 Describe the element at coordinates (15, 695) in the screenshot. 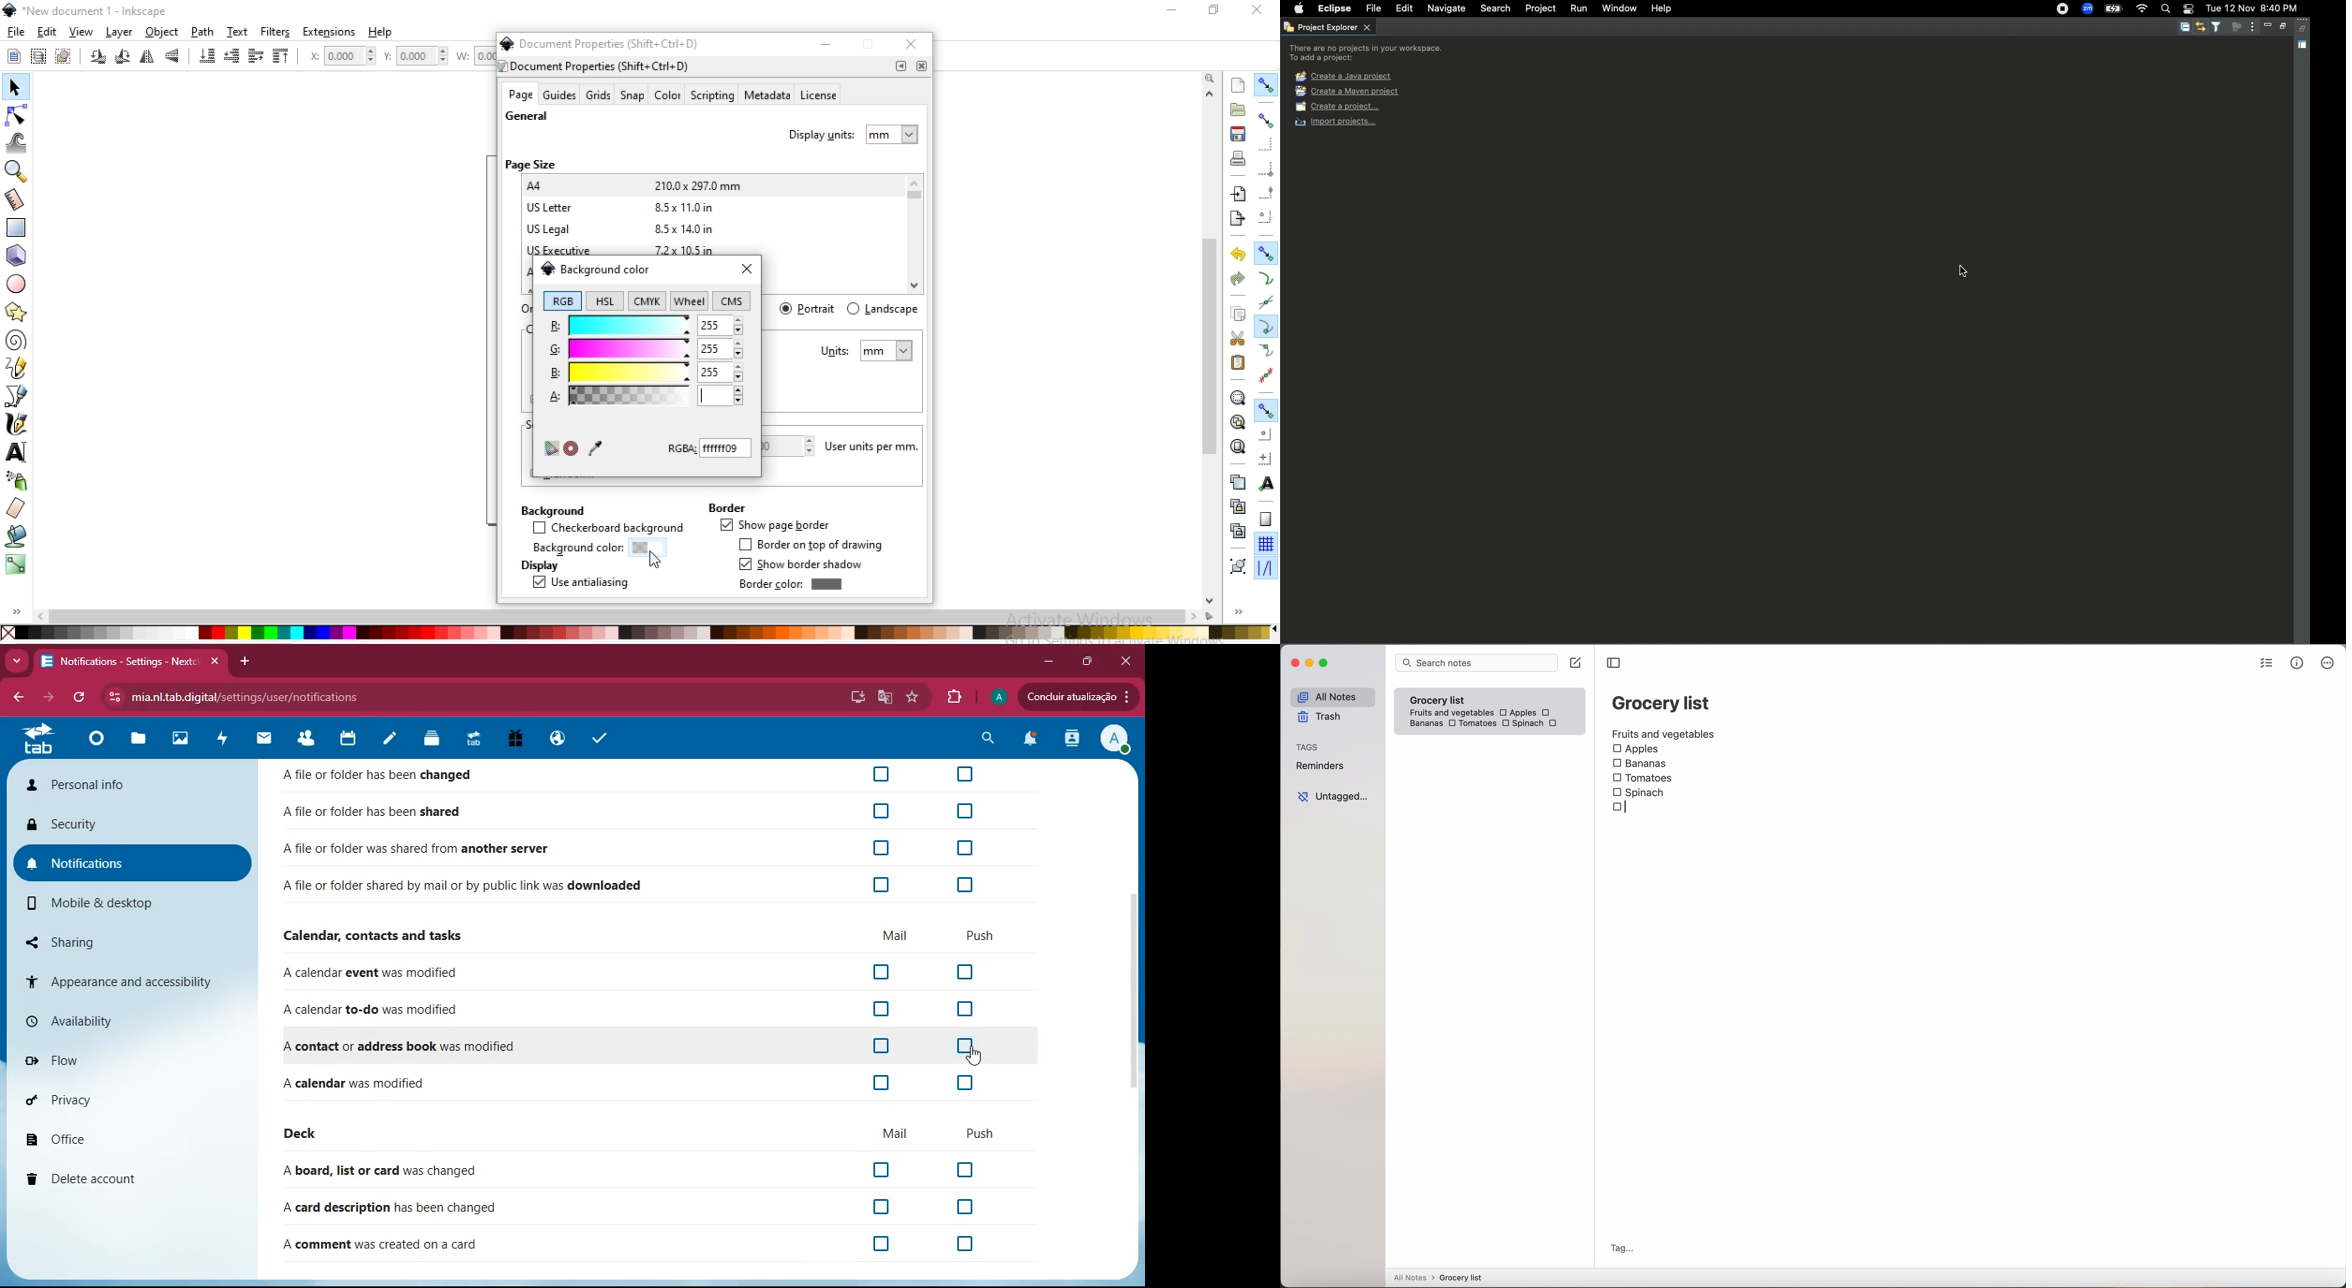

I see `back` at that location.